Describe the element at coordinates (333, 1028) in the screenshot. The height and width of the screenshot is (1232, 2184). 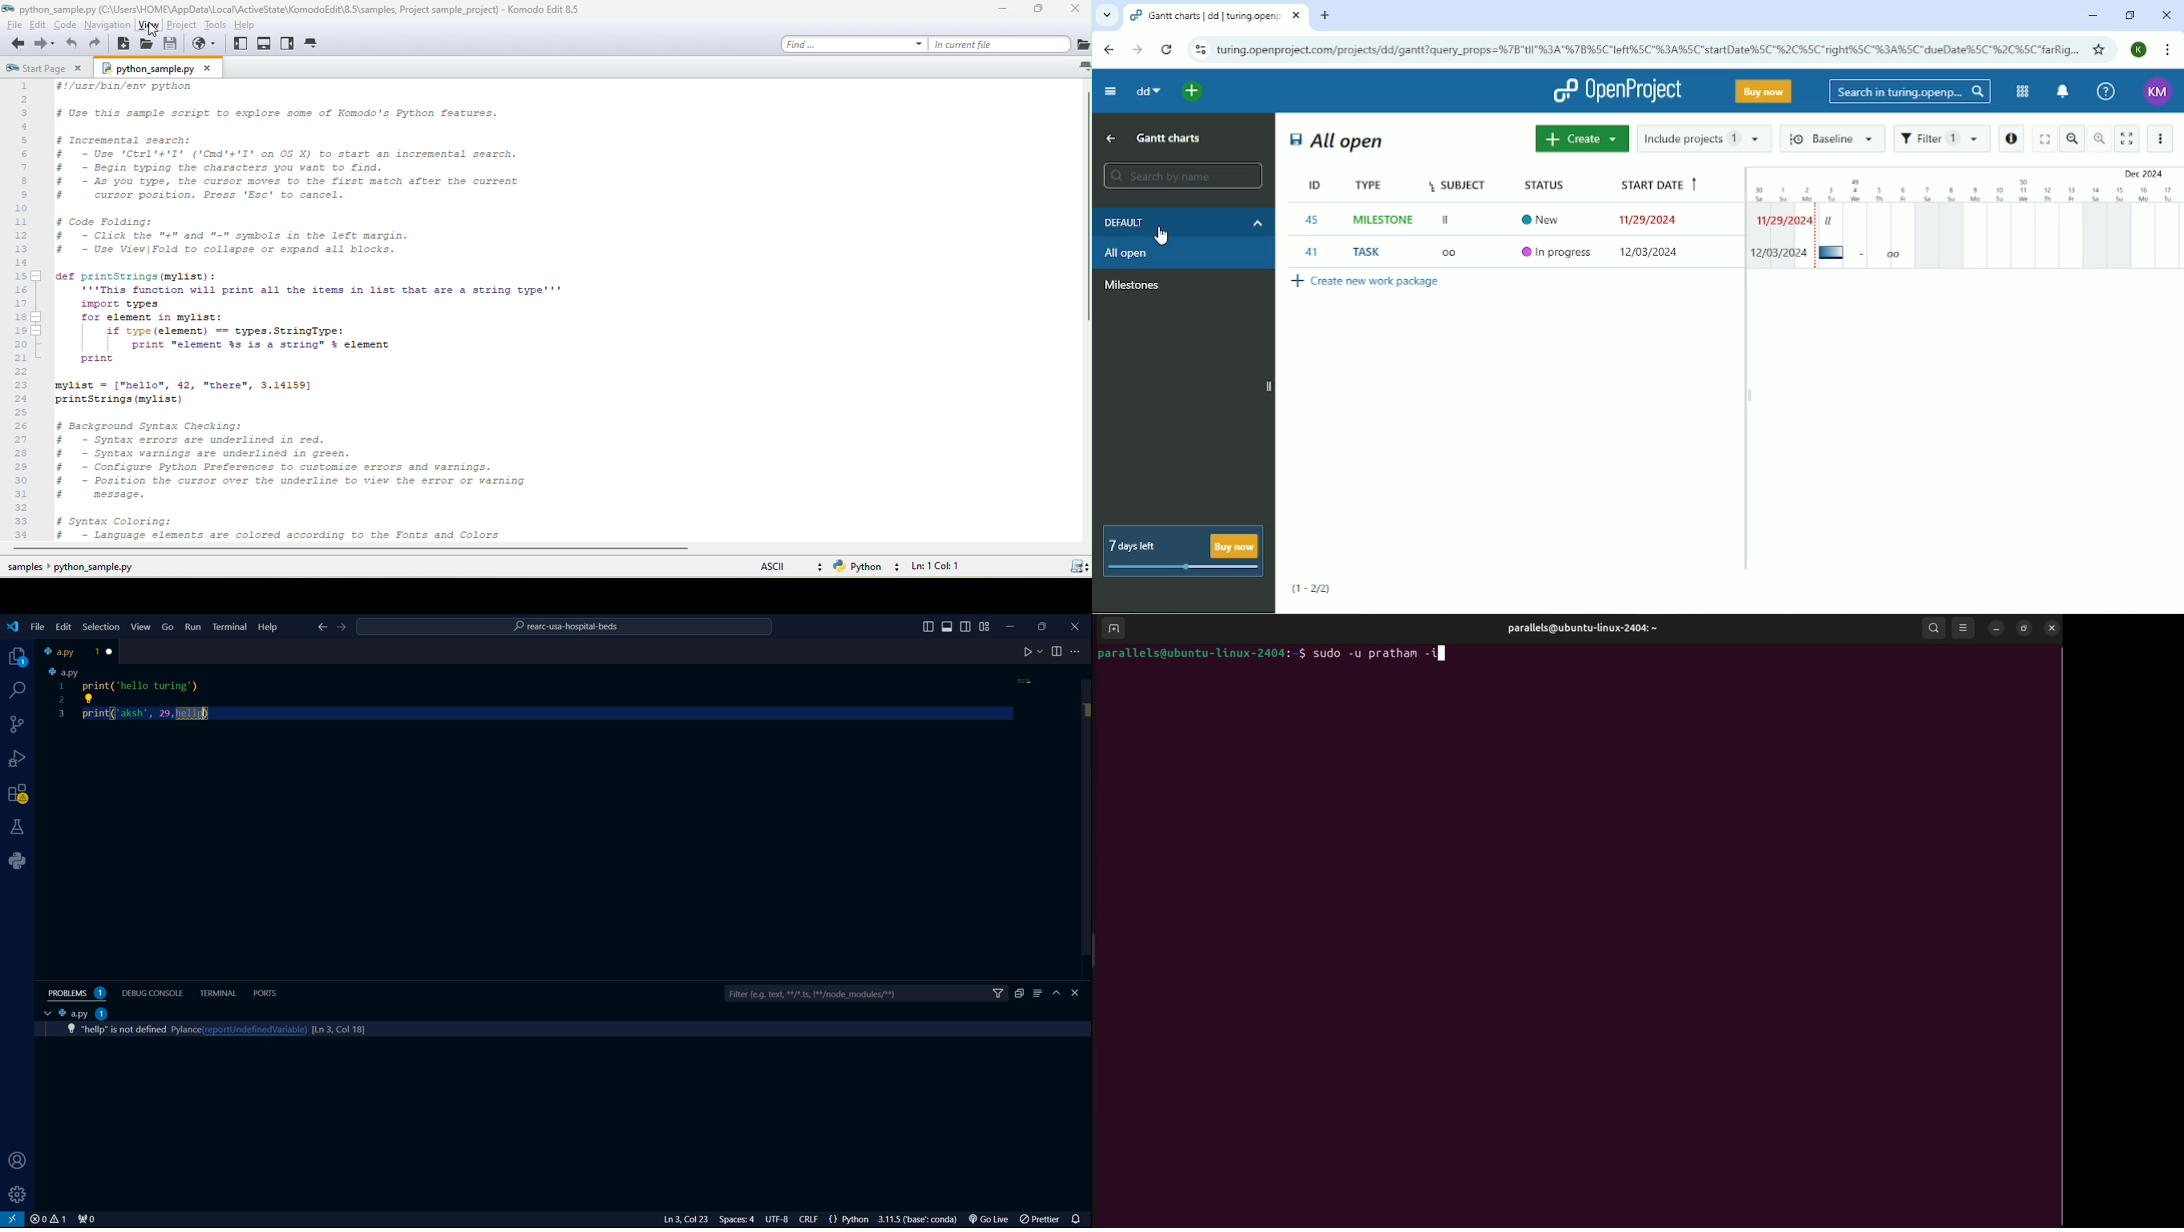
I see `line count` at that location.